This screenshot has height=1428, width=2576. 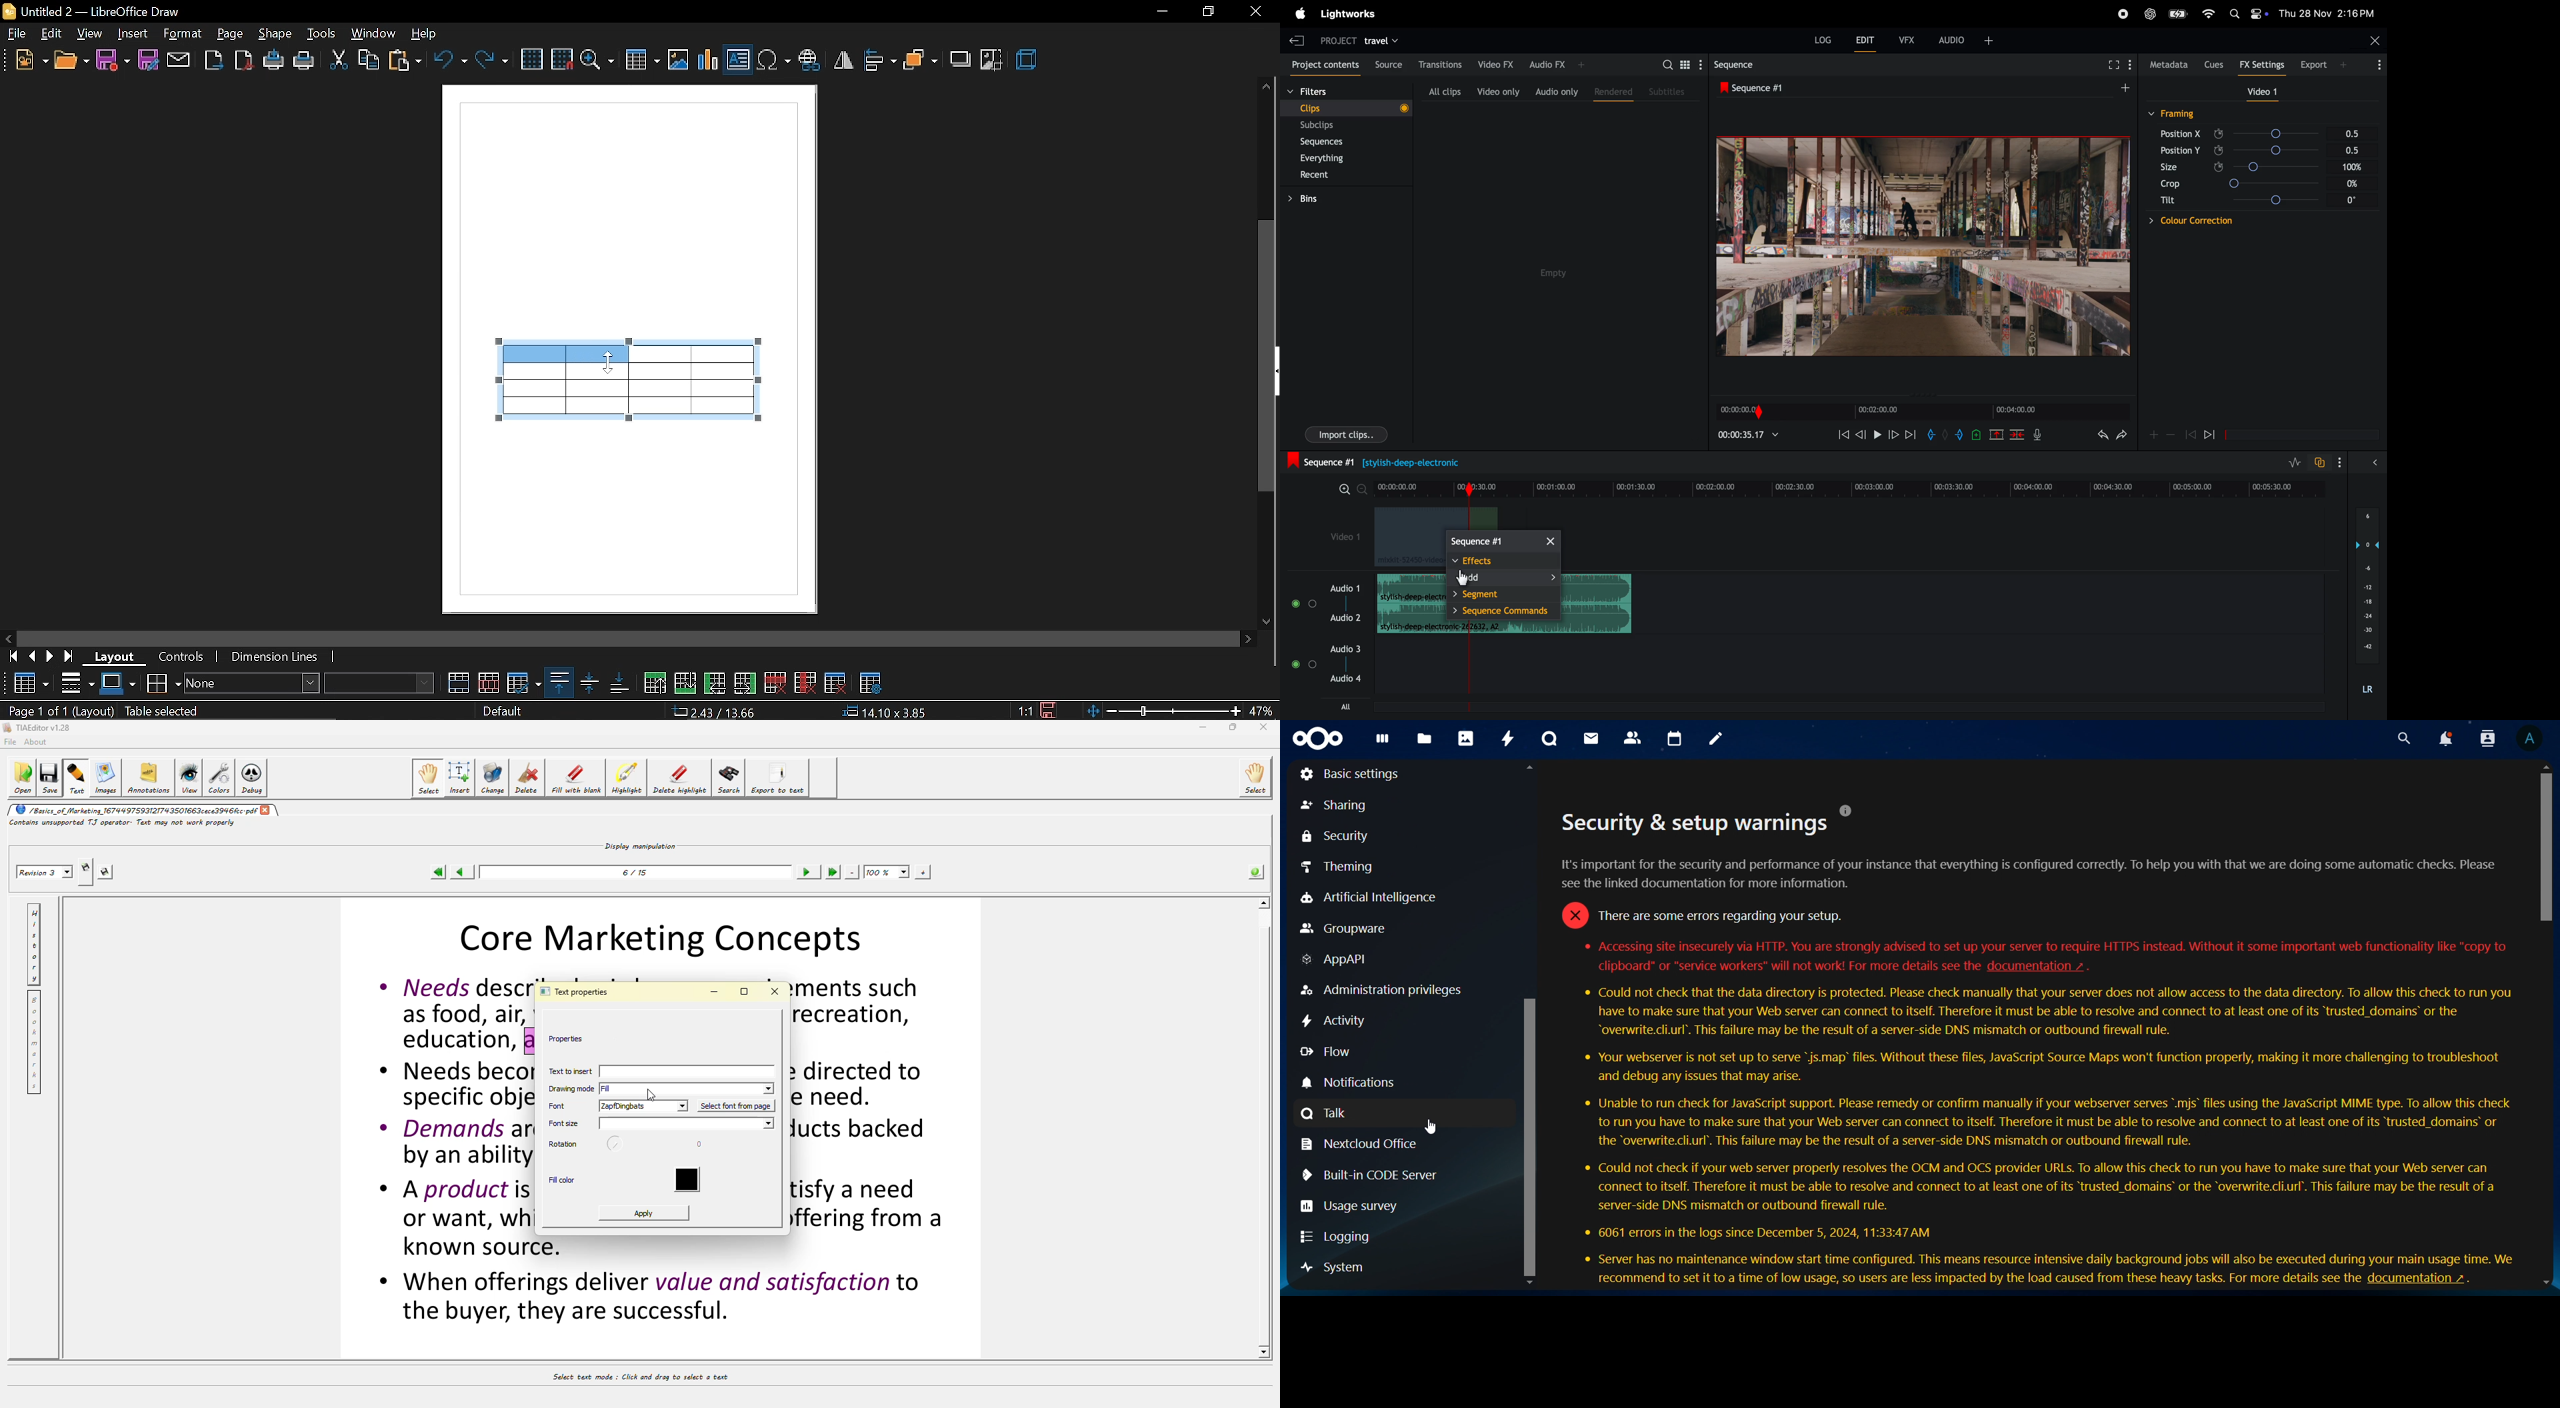 What do you see at coordinates (879, 58) in the screenshot?
I see `align` at bounding box center [879, 58].